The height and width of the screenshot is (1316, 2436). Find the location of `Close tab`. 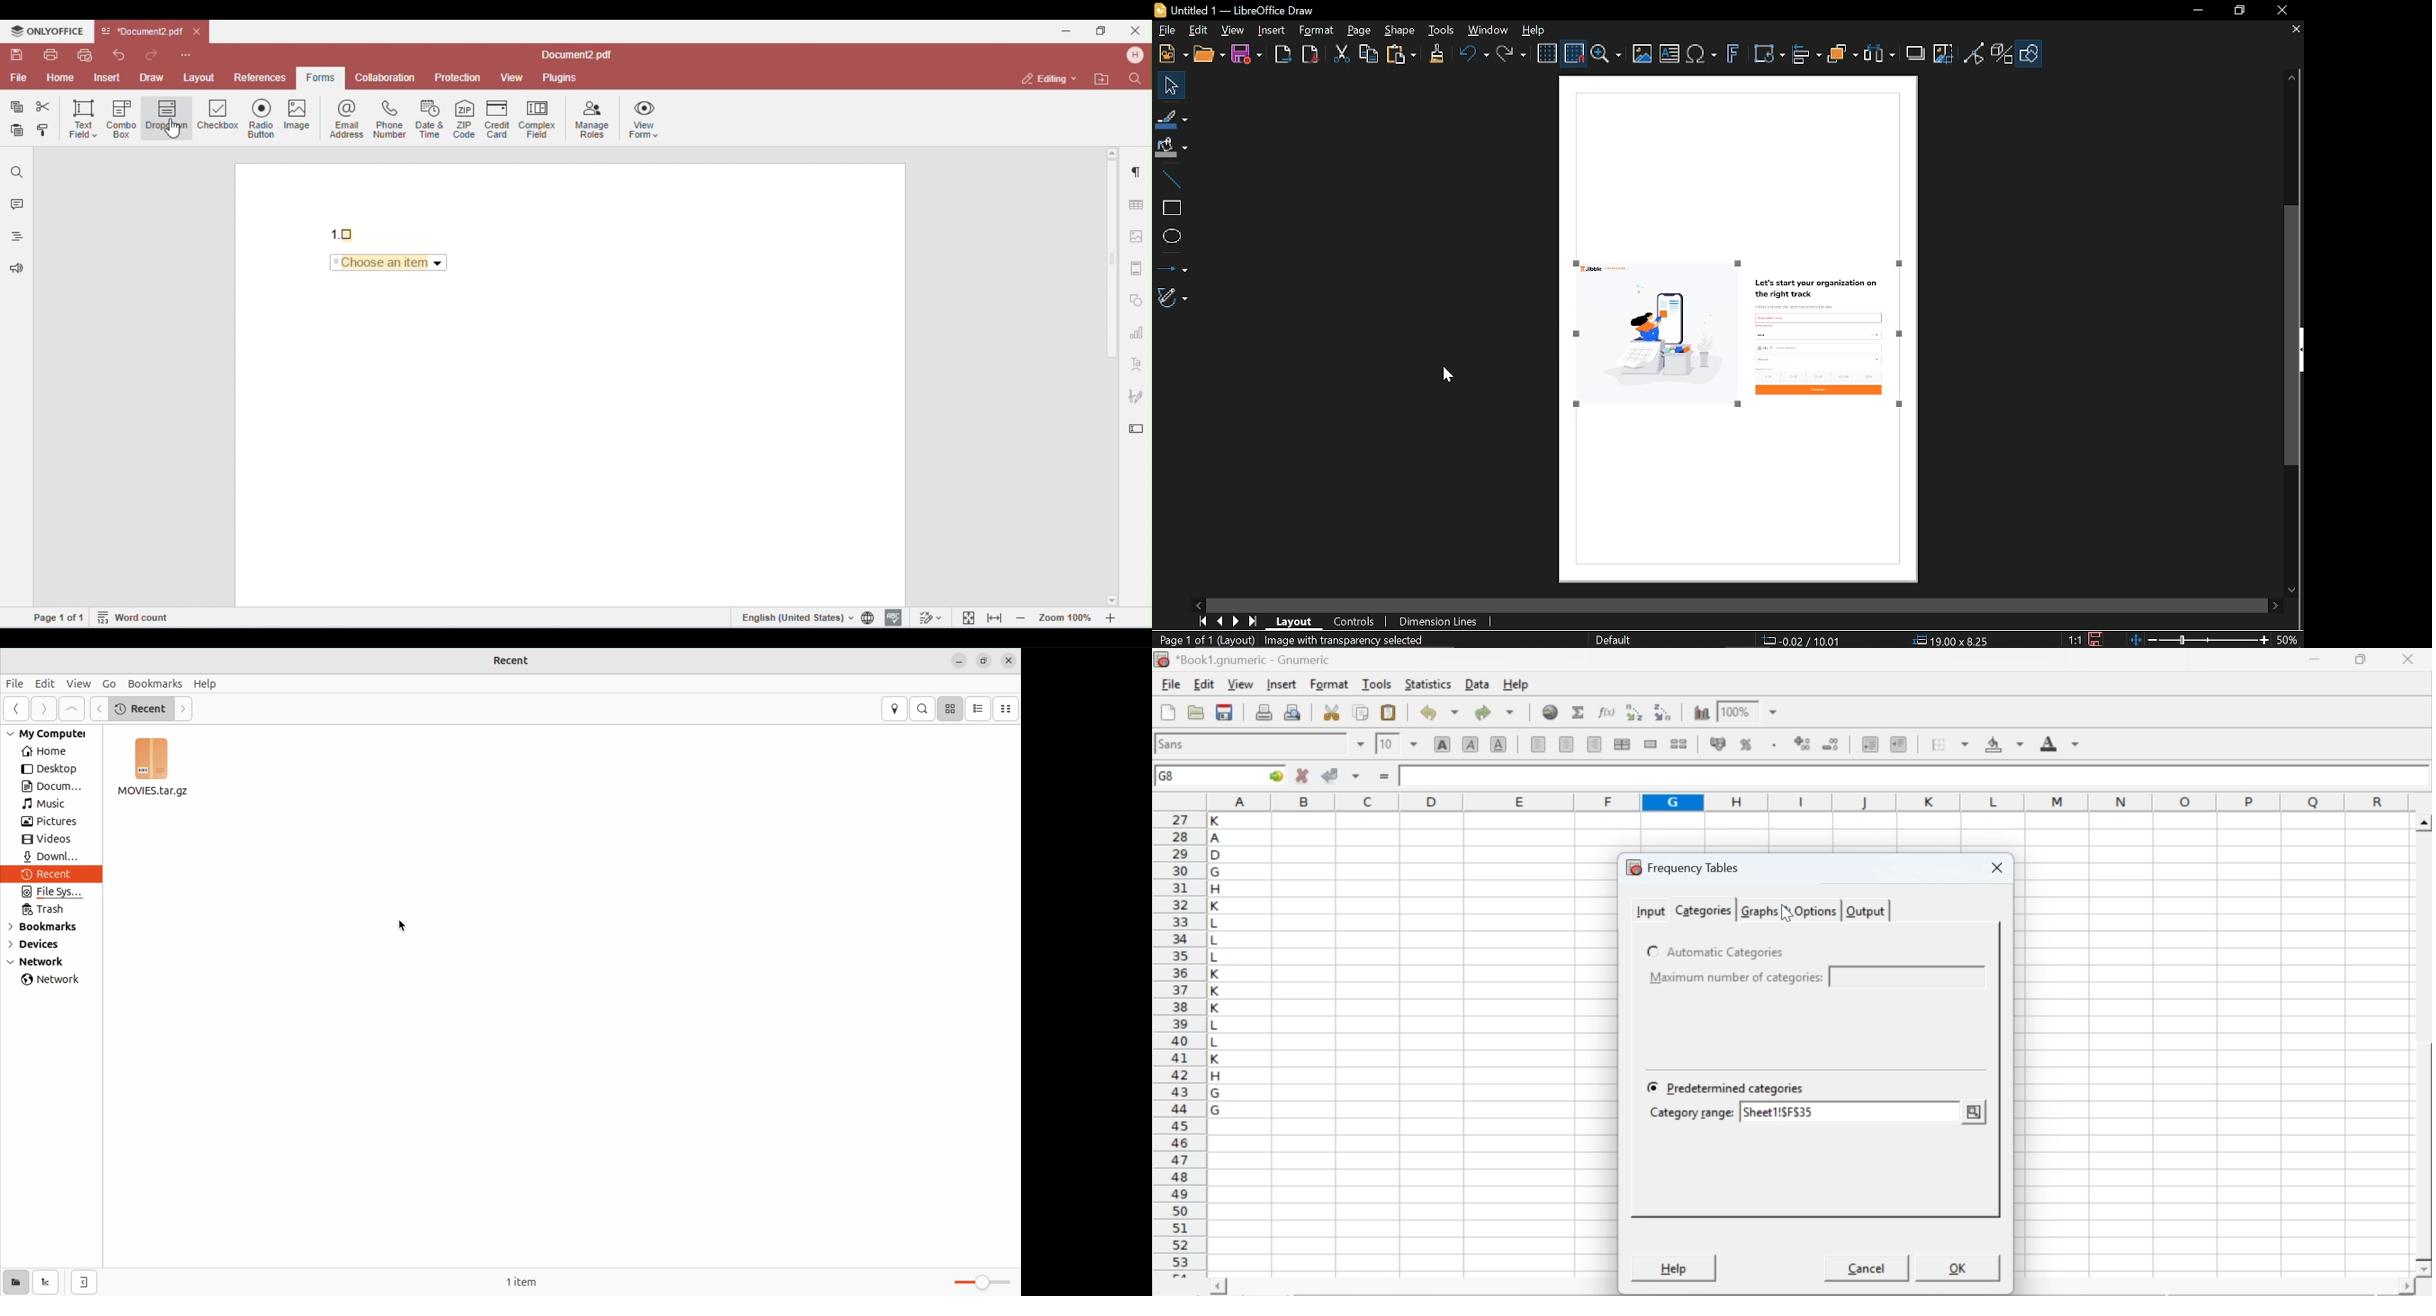

Close tab is located at coordinates (2290, 31).